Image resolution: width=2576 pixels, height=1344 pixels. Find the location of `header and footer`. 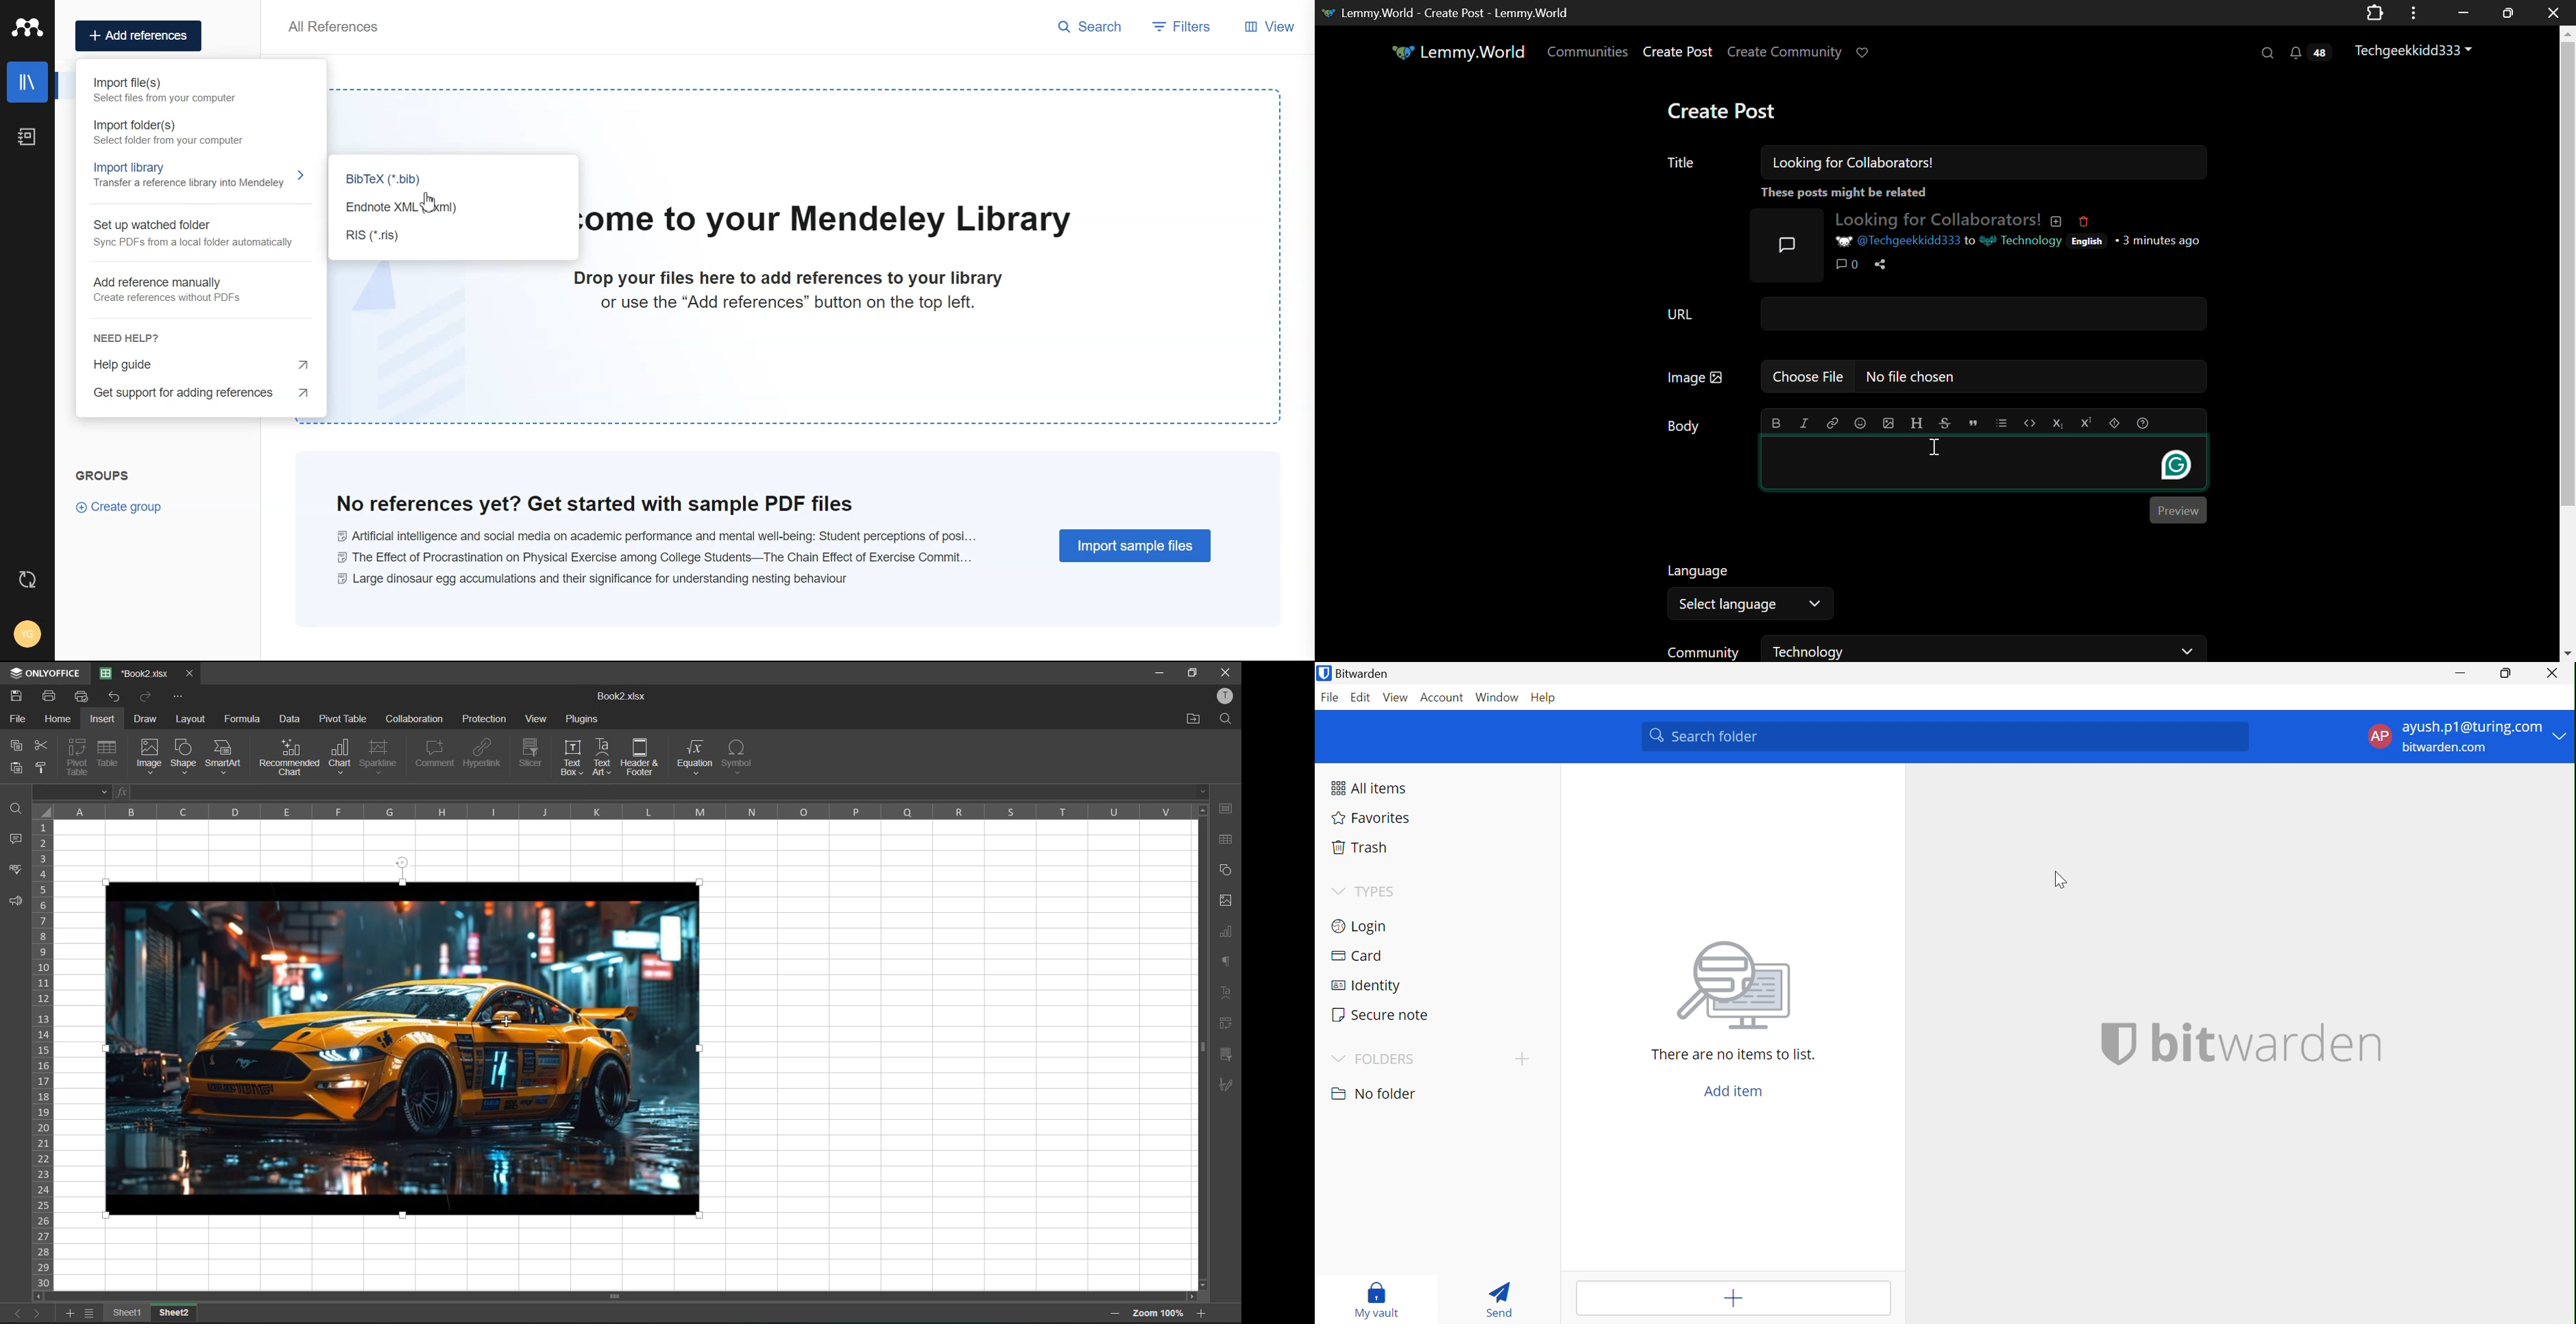

header and footer is located at coordinates (638, 757).